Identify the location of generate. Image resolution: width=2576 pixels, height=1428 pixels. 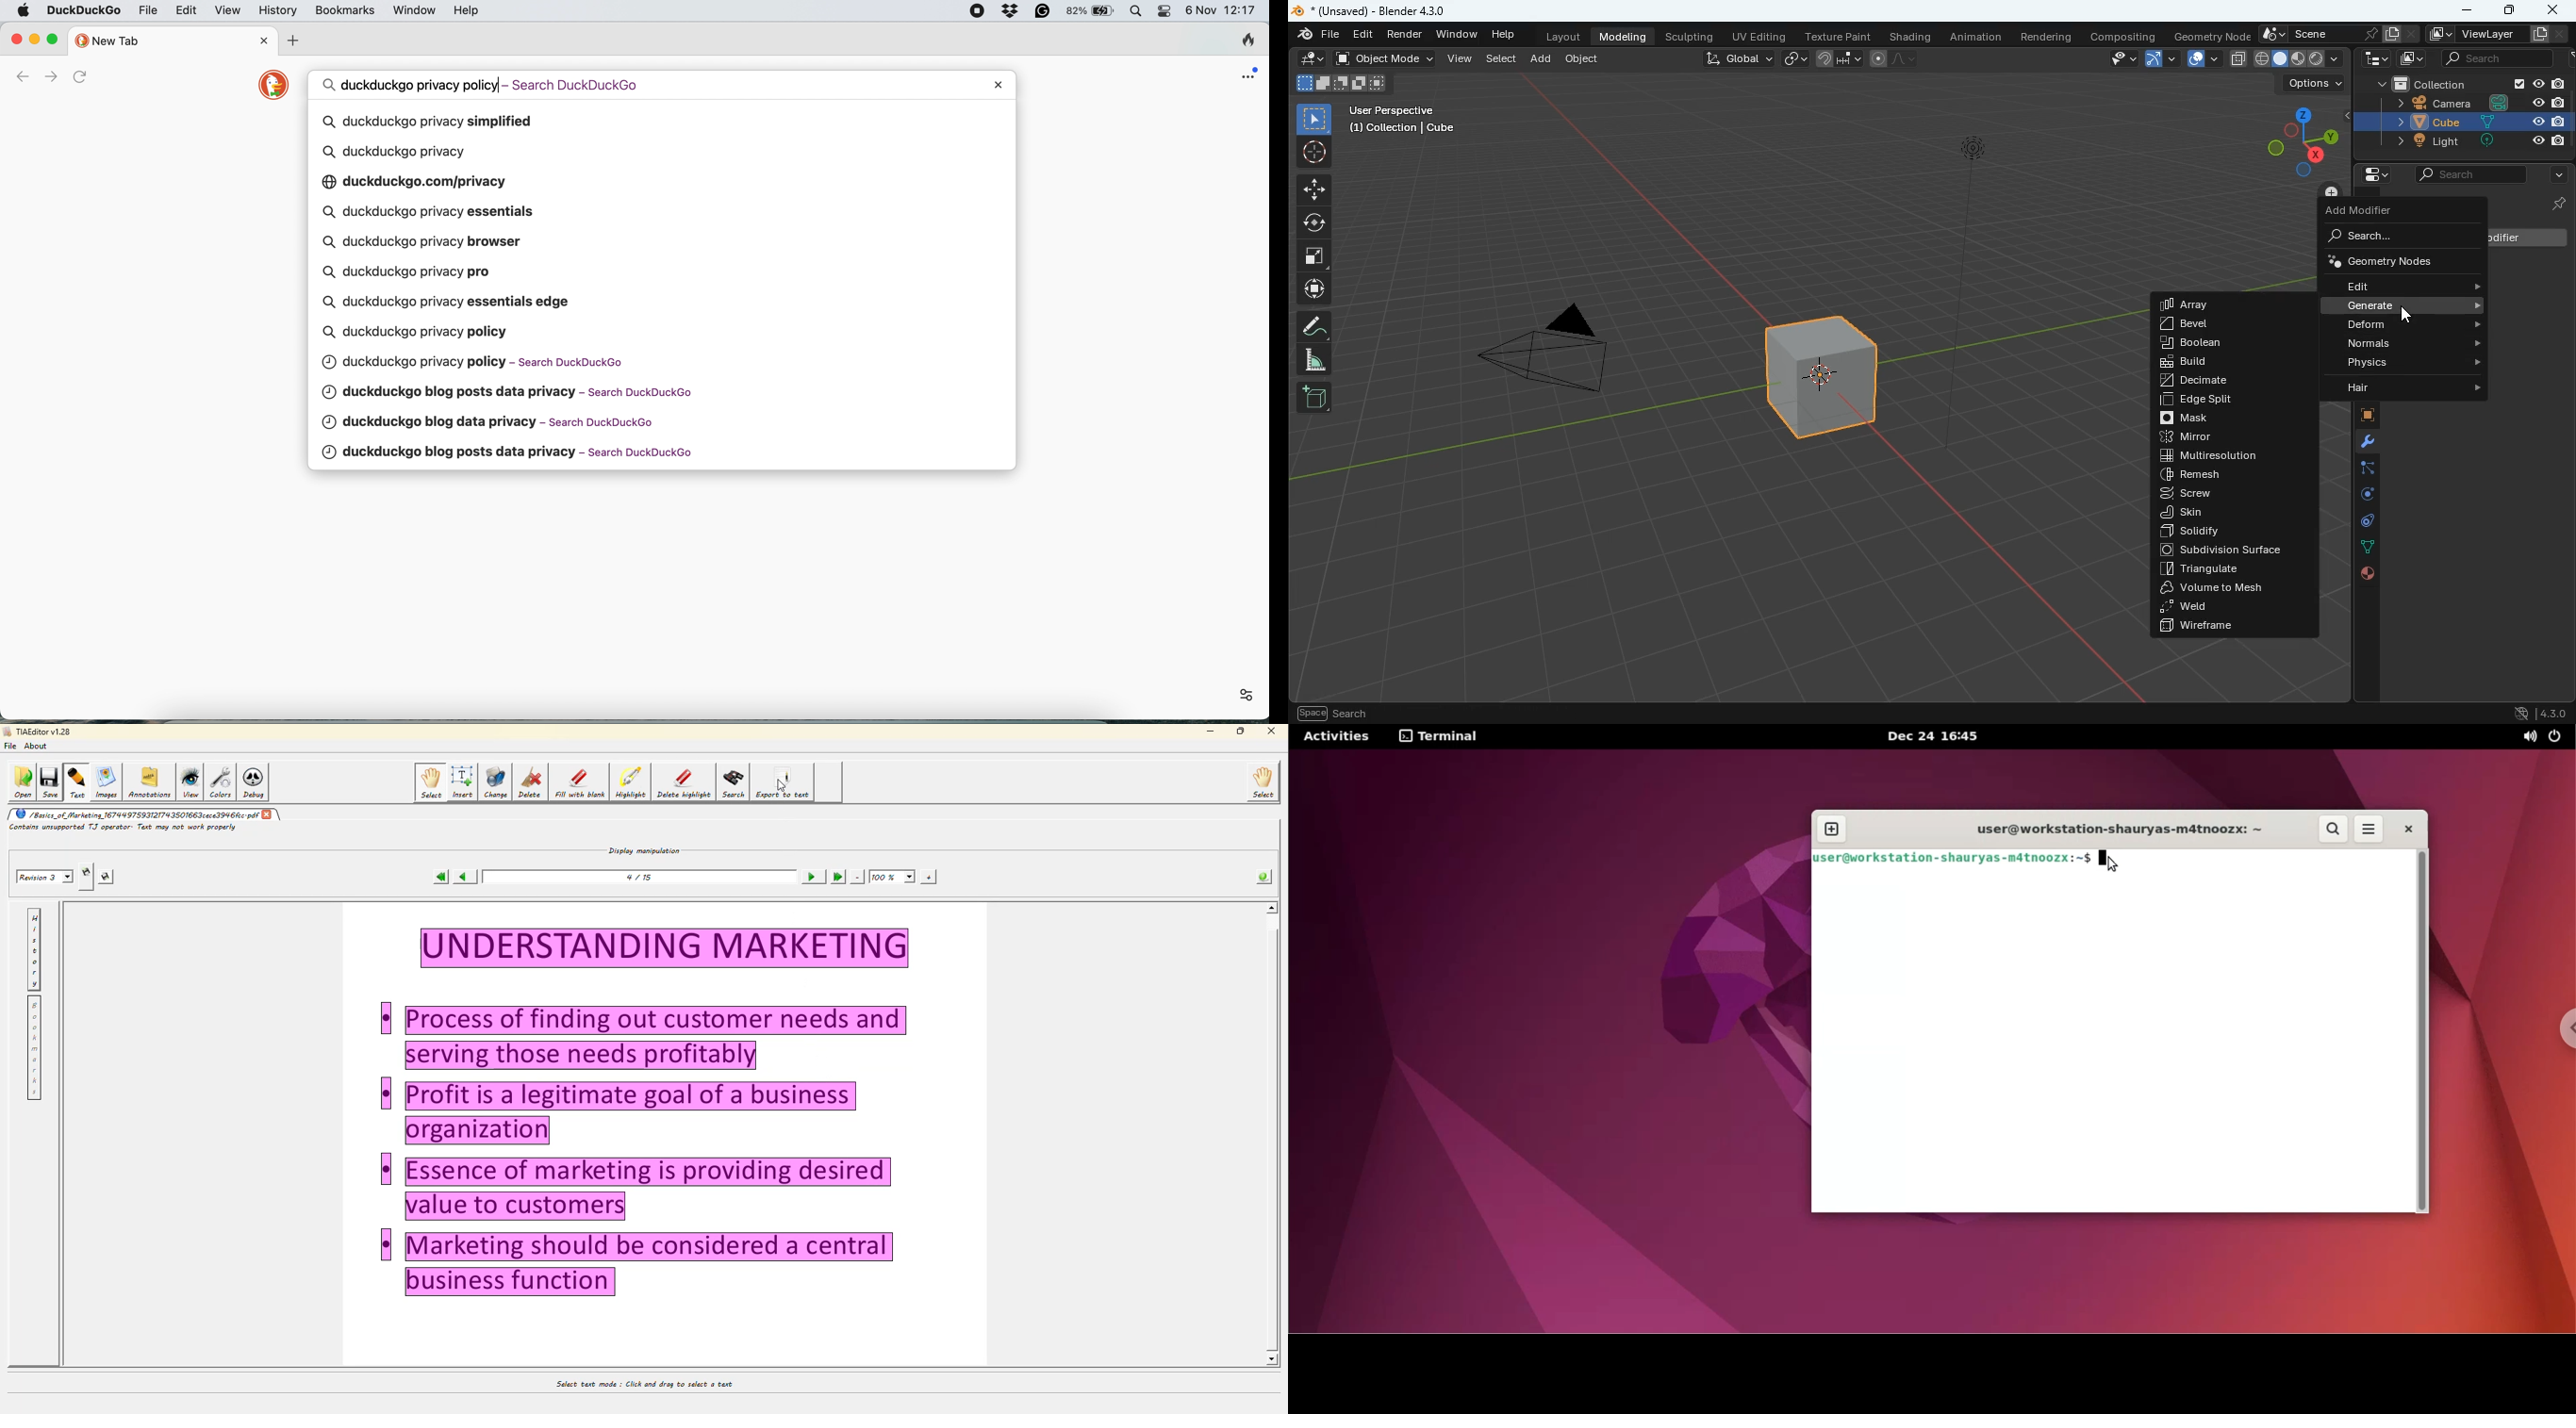
(2410, 305).